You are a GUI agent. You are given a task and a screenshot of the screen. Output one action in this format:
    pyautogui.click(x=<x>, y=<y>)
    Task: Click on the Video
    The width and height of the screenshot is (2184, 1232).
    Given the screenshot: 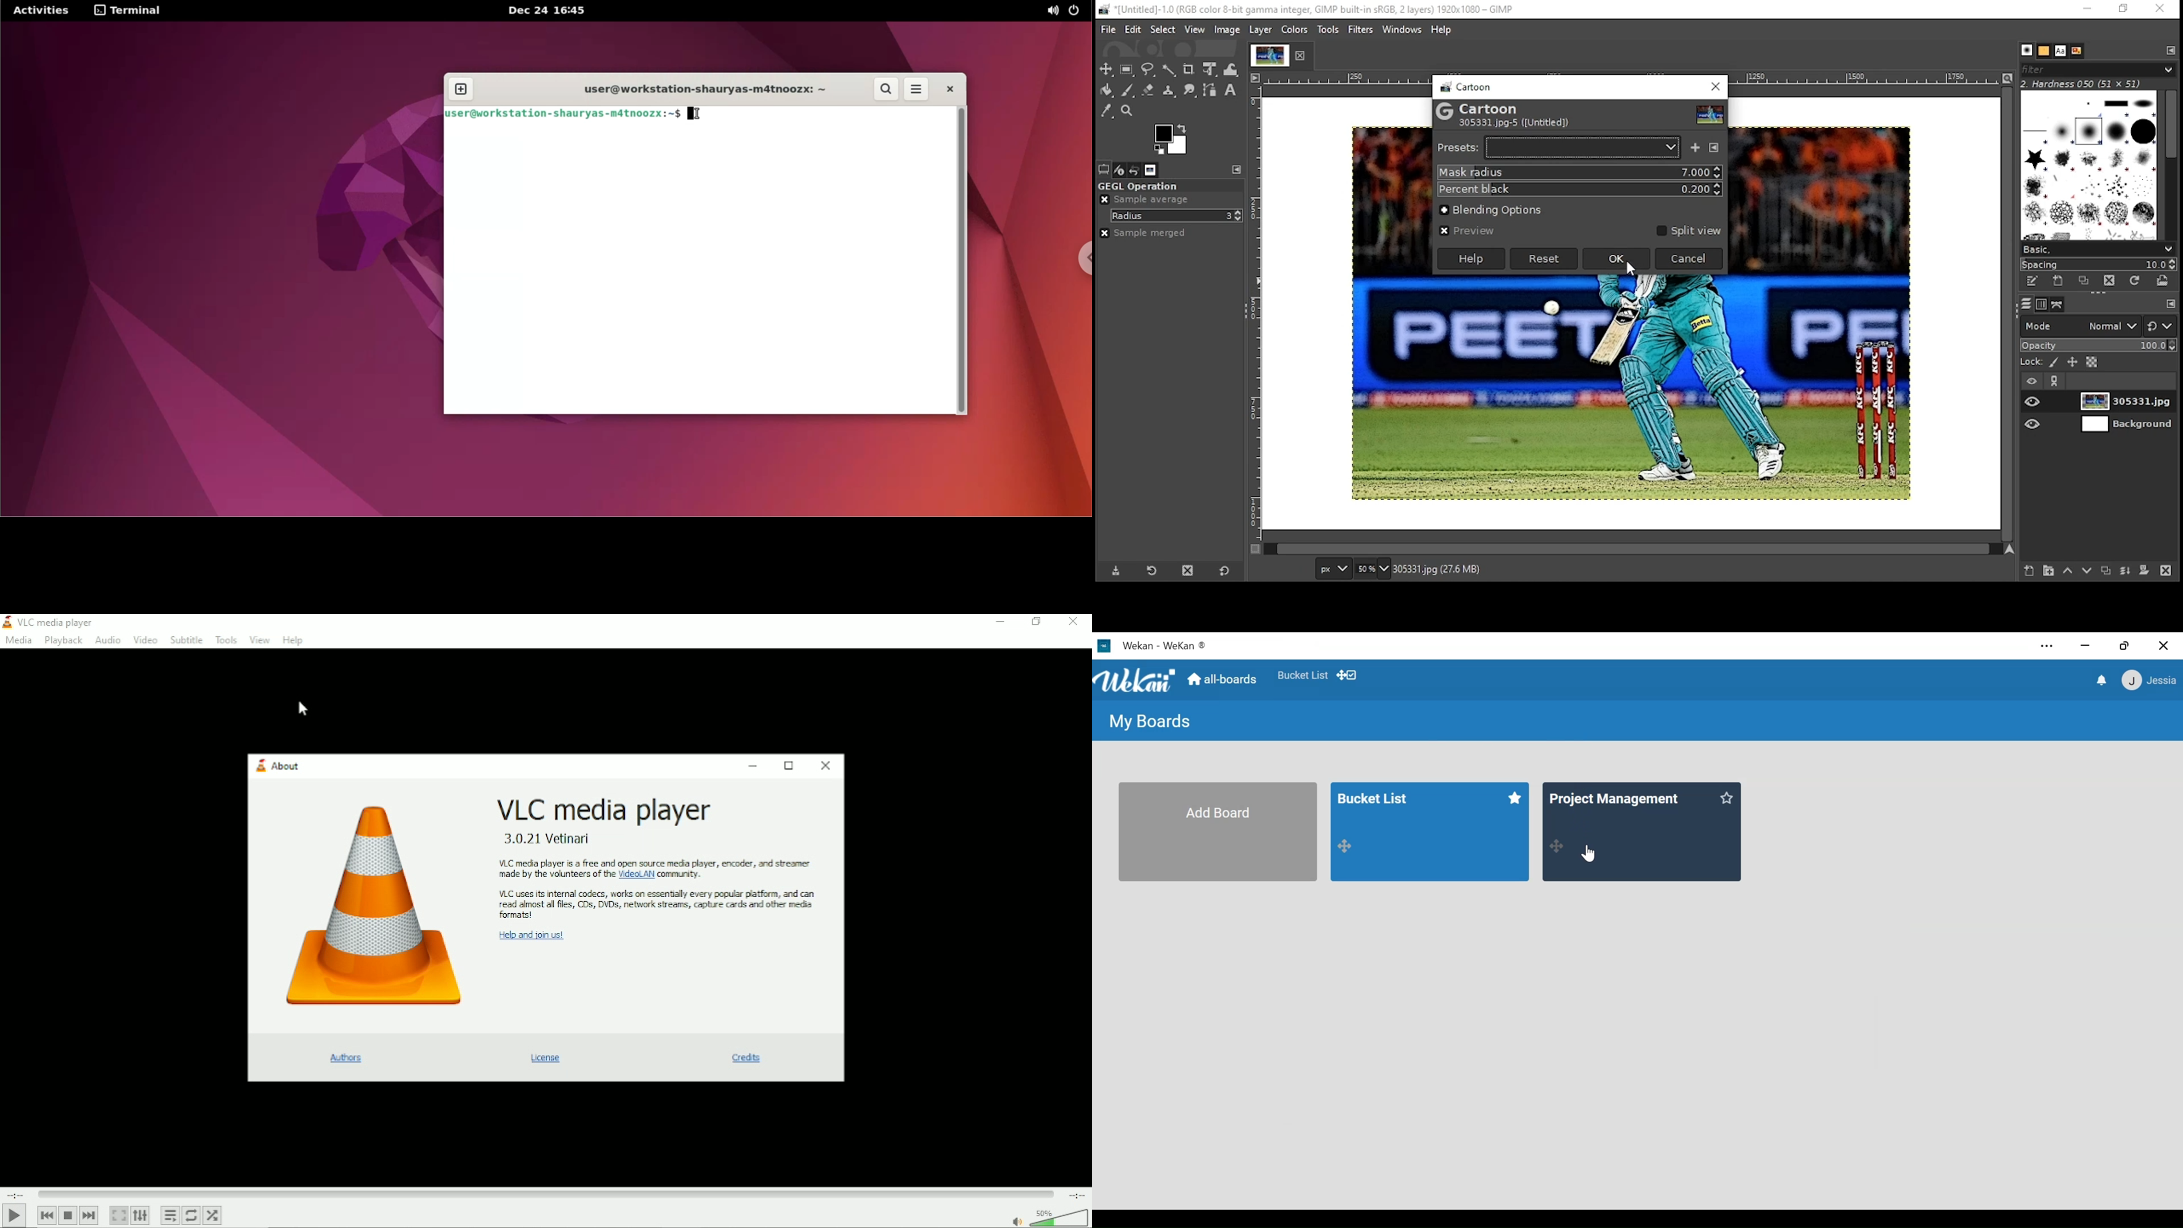 What is the action you would take?
    pyautogui.click(x=146, y=640)
    